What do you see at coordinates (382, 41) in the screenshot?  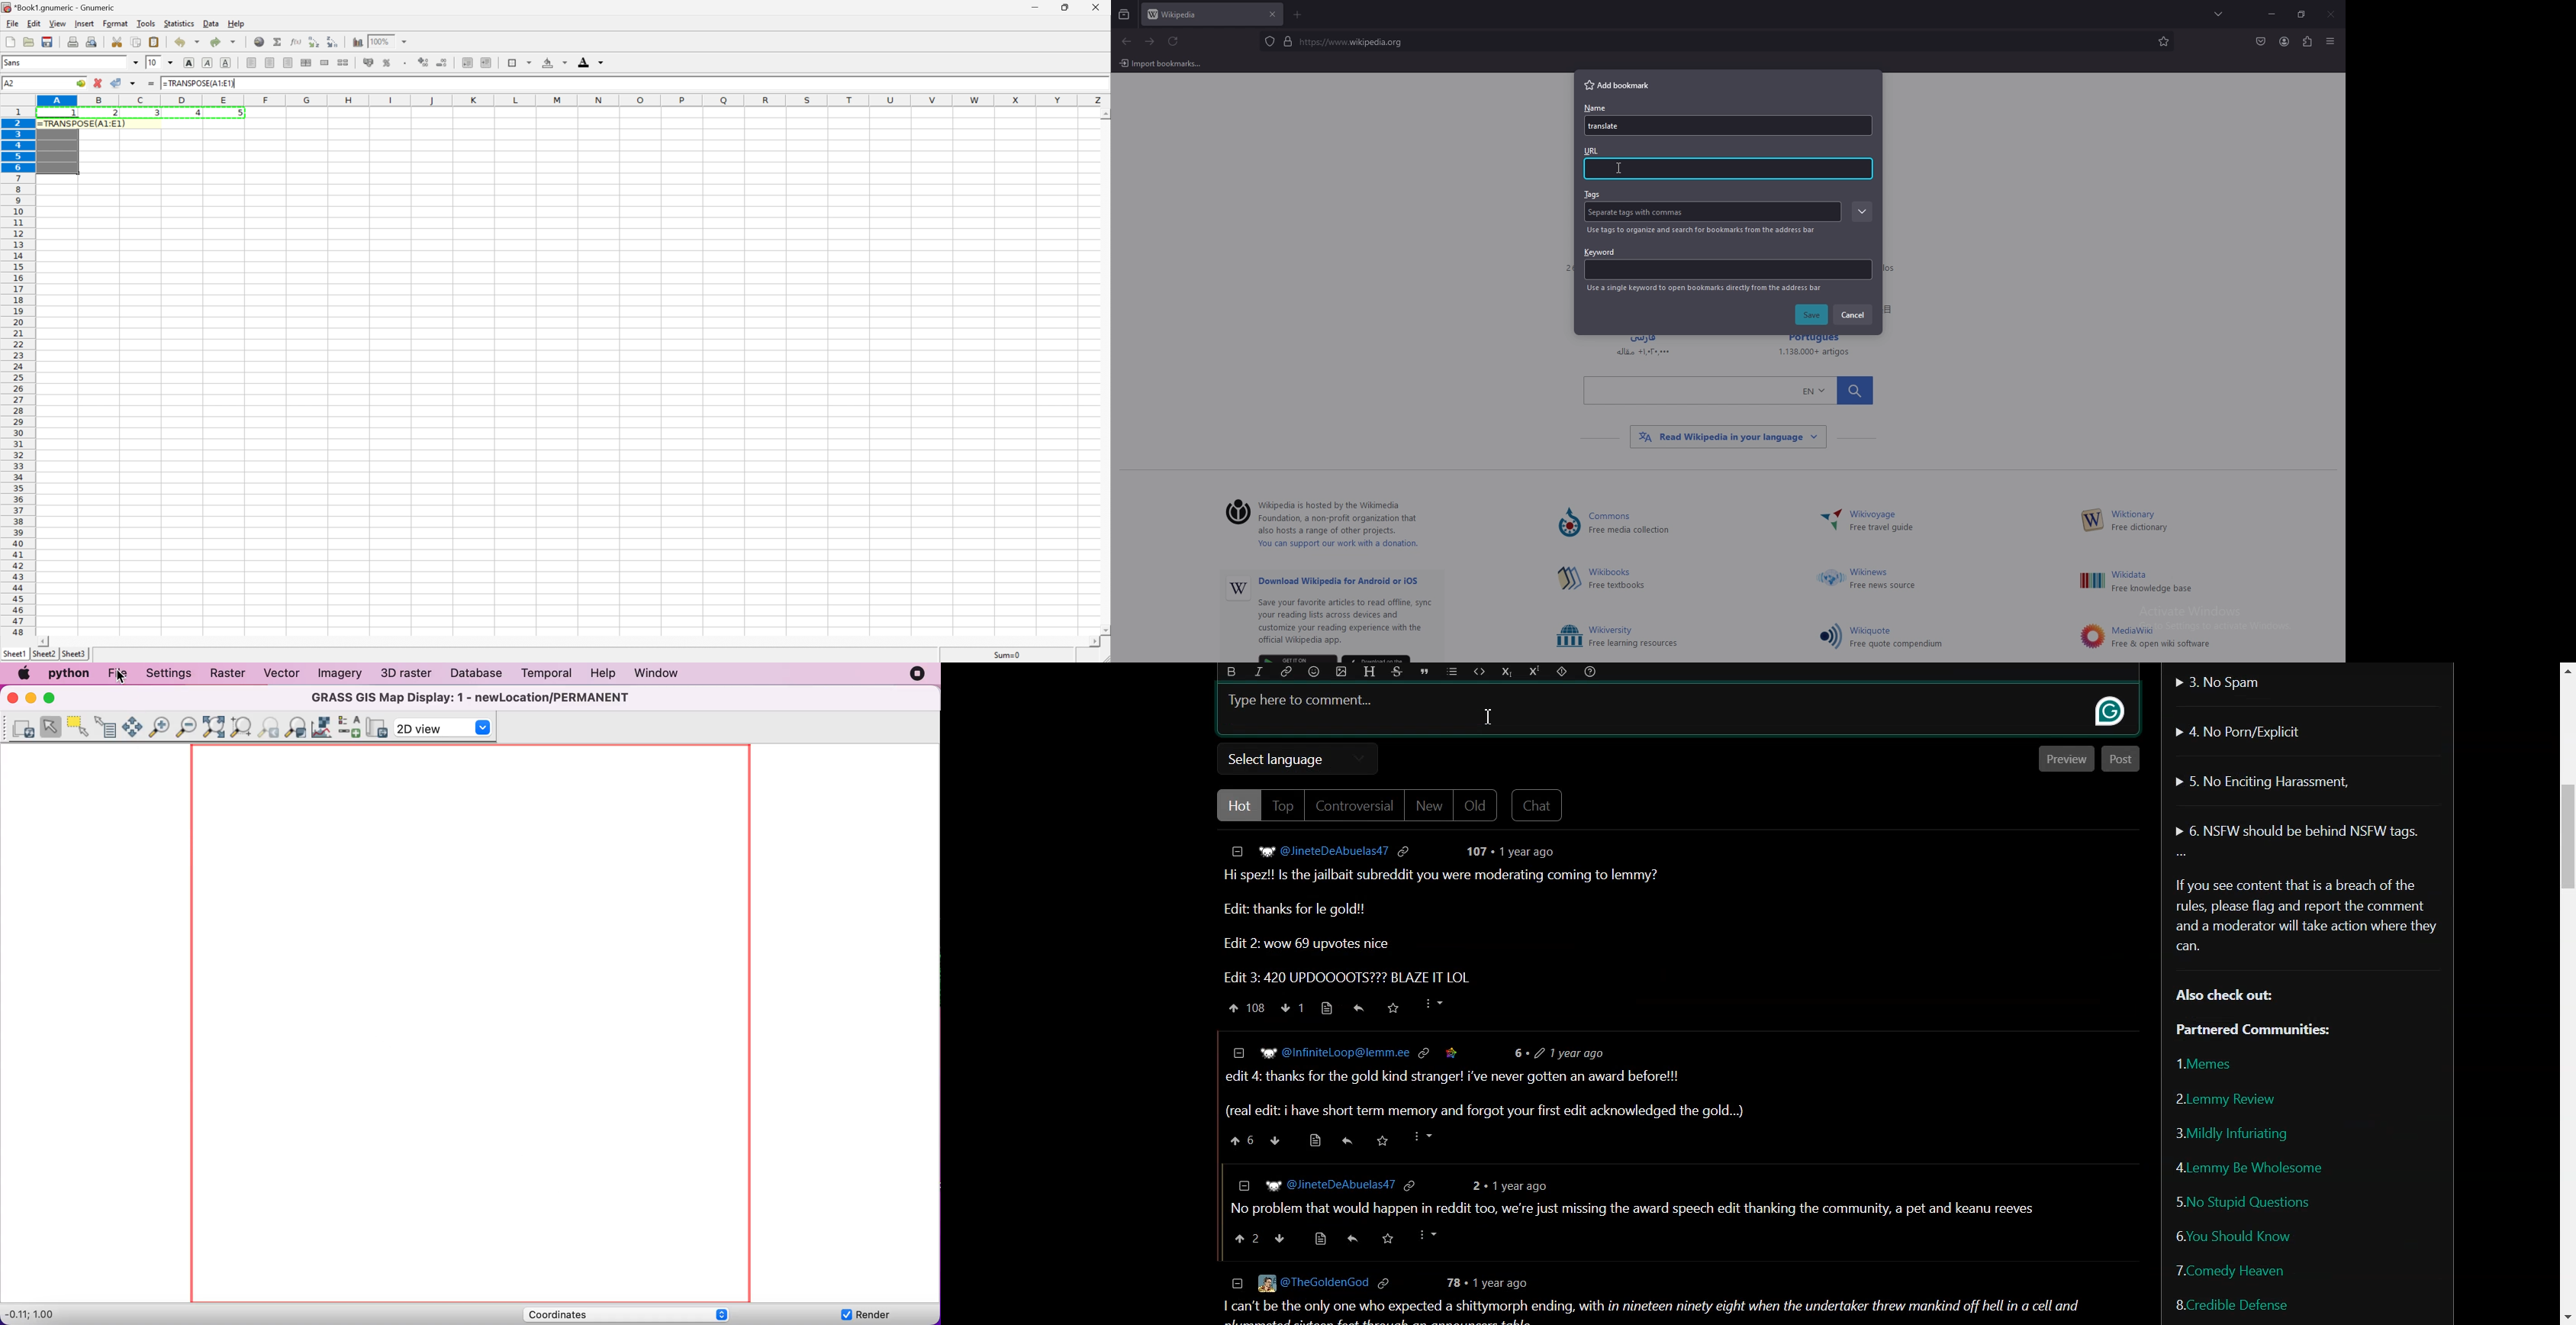 I see `100%` at bounding box center [382, 41].